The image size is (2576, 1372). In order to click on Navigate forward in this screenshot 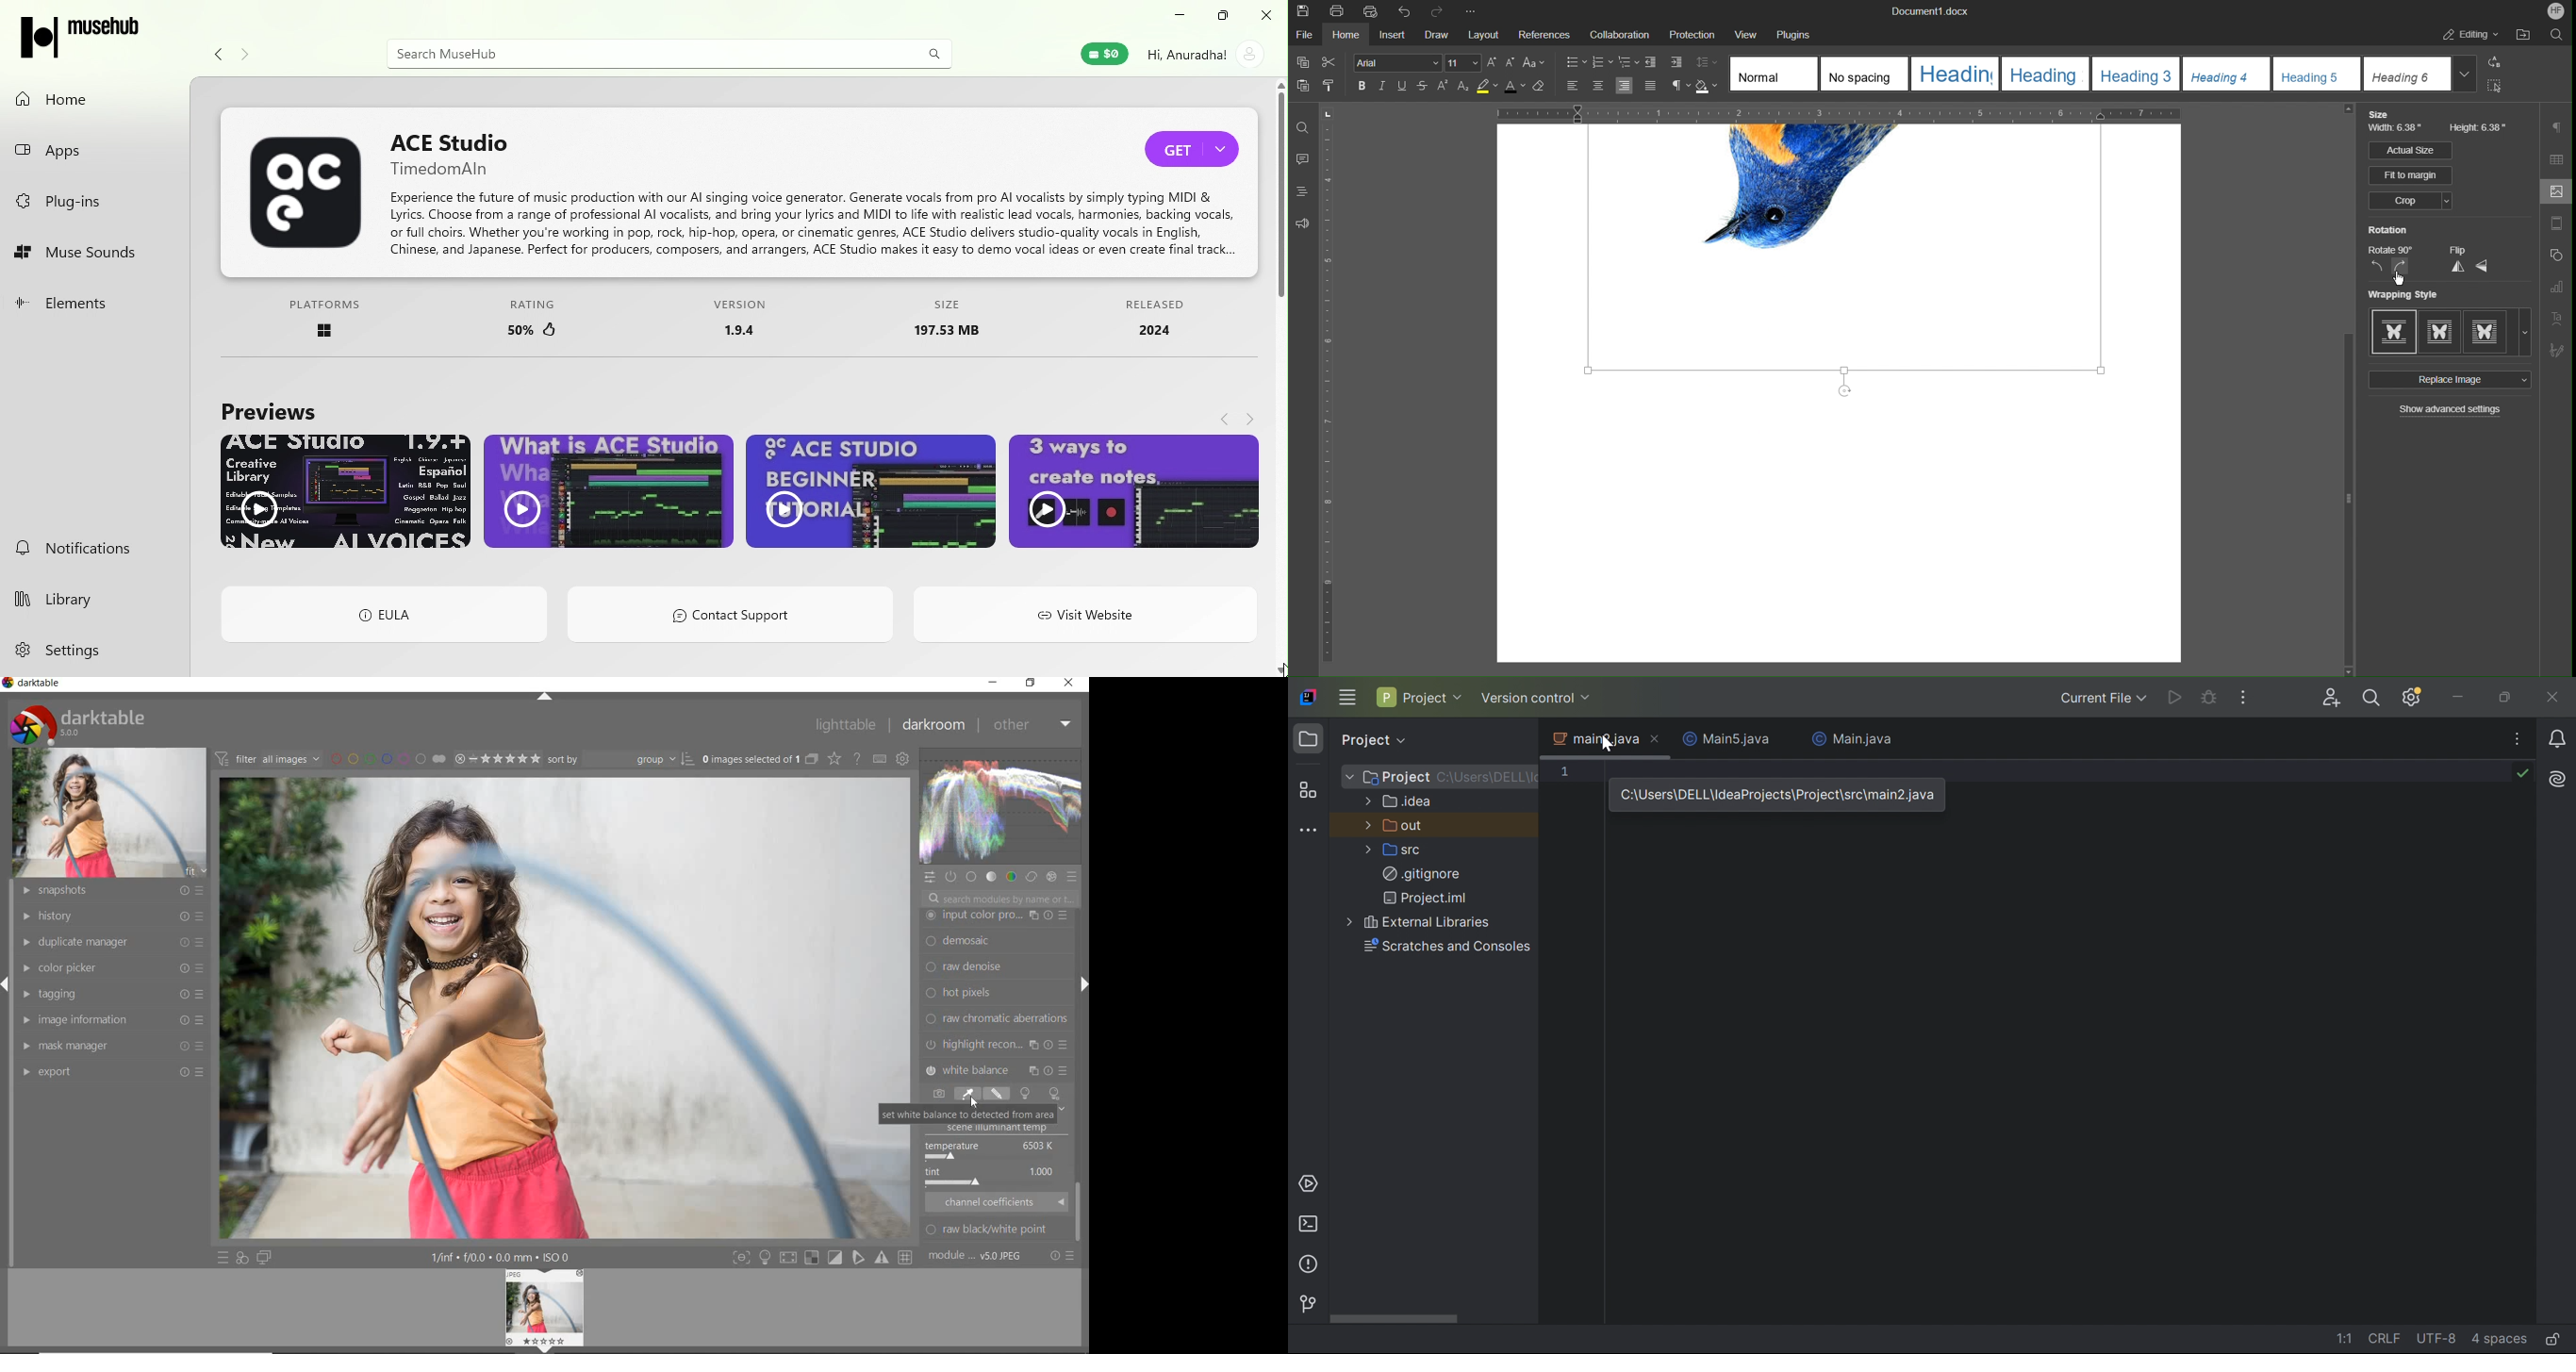, I will do `click(243, 50)`.